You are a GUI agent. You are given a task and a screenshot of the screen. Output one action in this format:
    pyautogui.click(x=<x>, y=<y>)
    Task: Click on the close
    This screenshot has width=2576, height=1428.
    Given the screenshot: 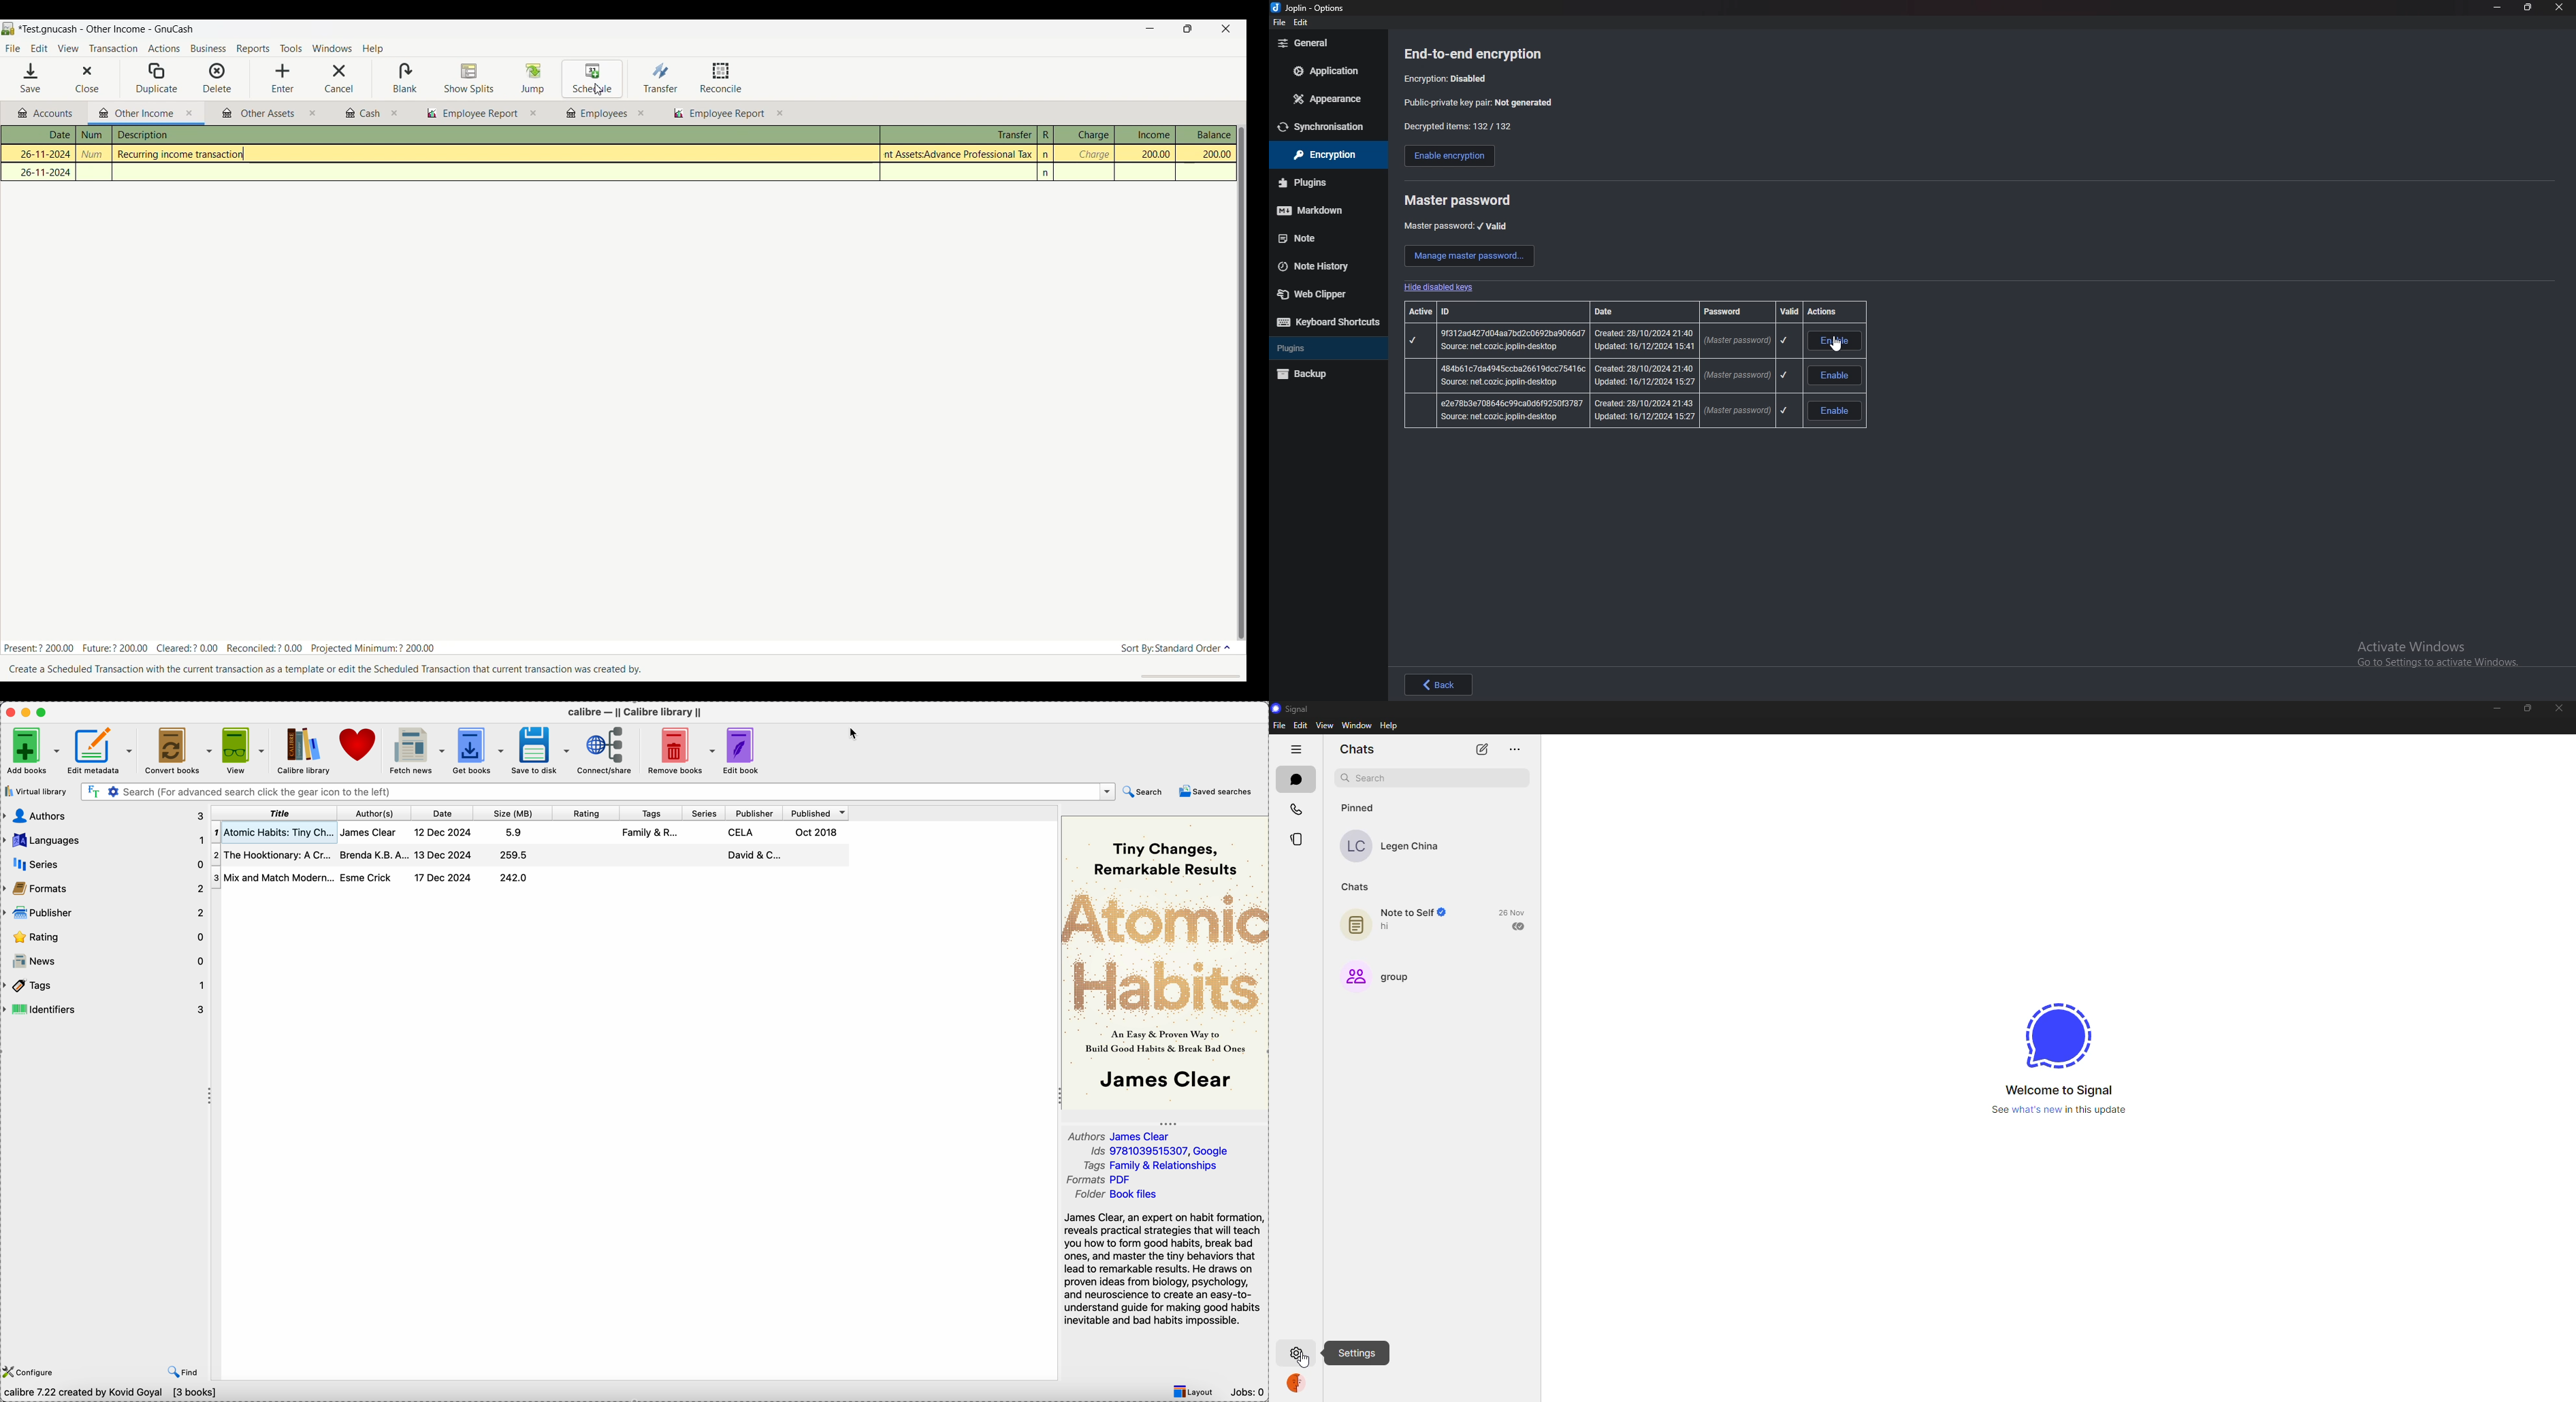 What is the action you would take?
    pyautogui.click(x=641, y=113)
    